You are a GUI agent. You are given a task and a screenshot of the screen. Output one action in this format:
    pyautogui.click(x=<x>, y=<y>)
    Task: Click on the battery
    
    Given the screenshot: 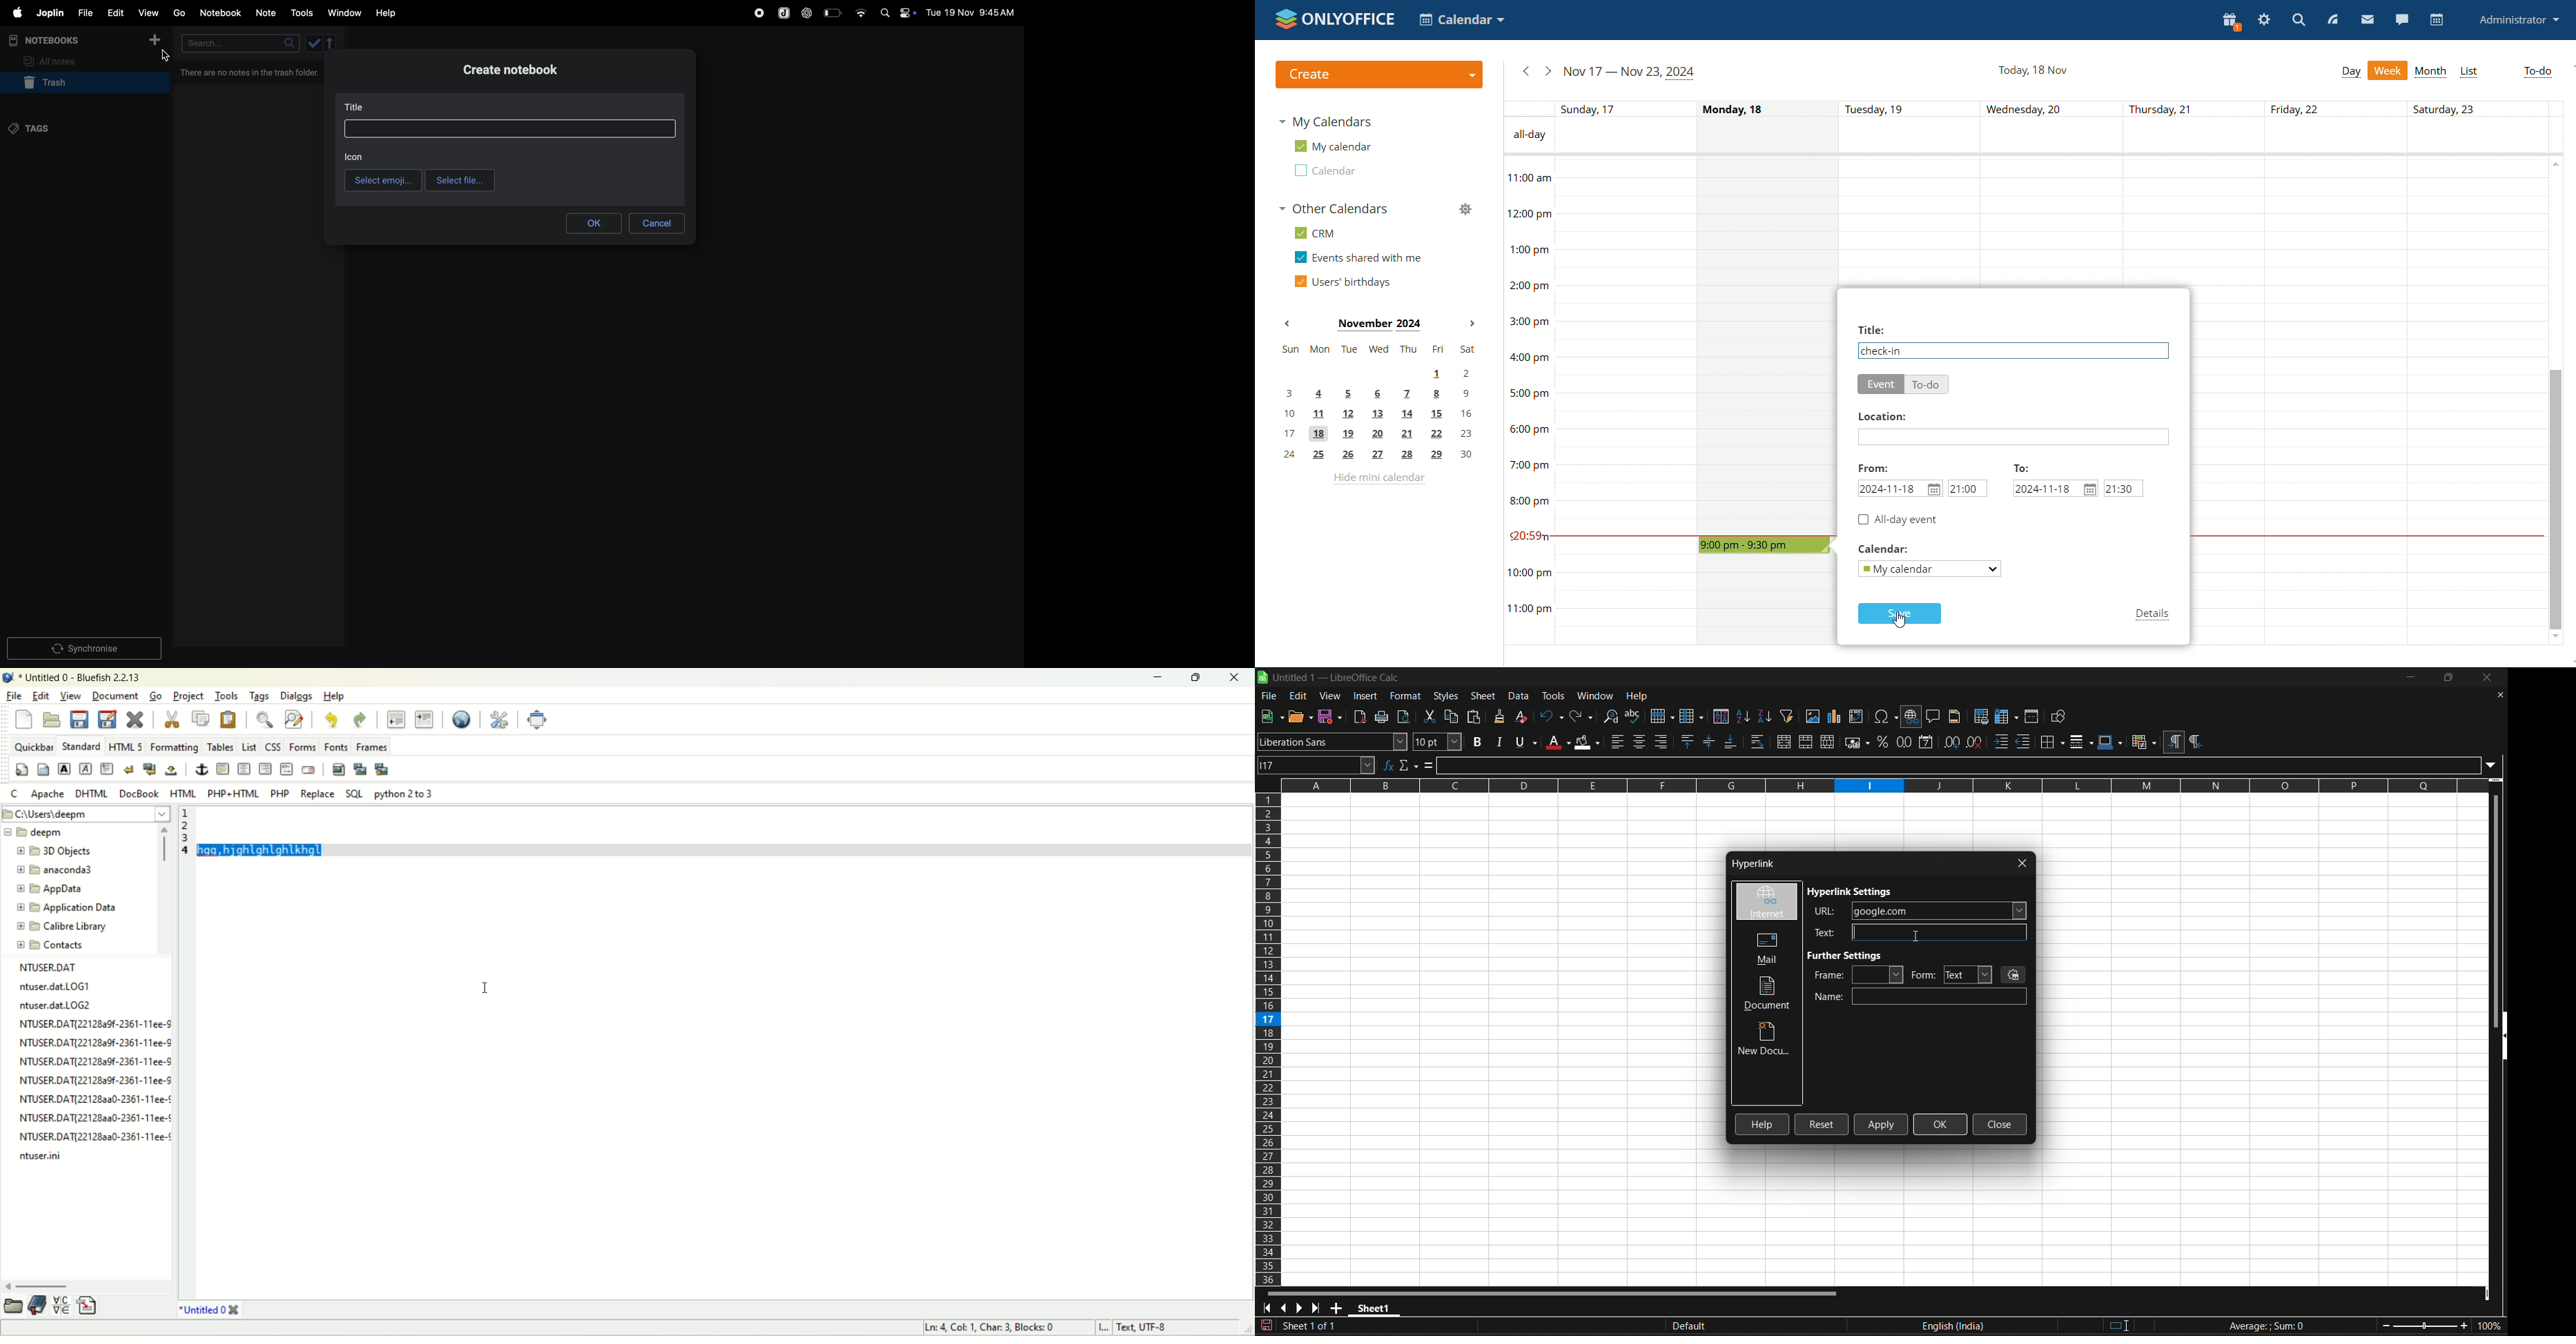 What is the action you would take?
    pyautogui.click(x=833, y=12)
    